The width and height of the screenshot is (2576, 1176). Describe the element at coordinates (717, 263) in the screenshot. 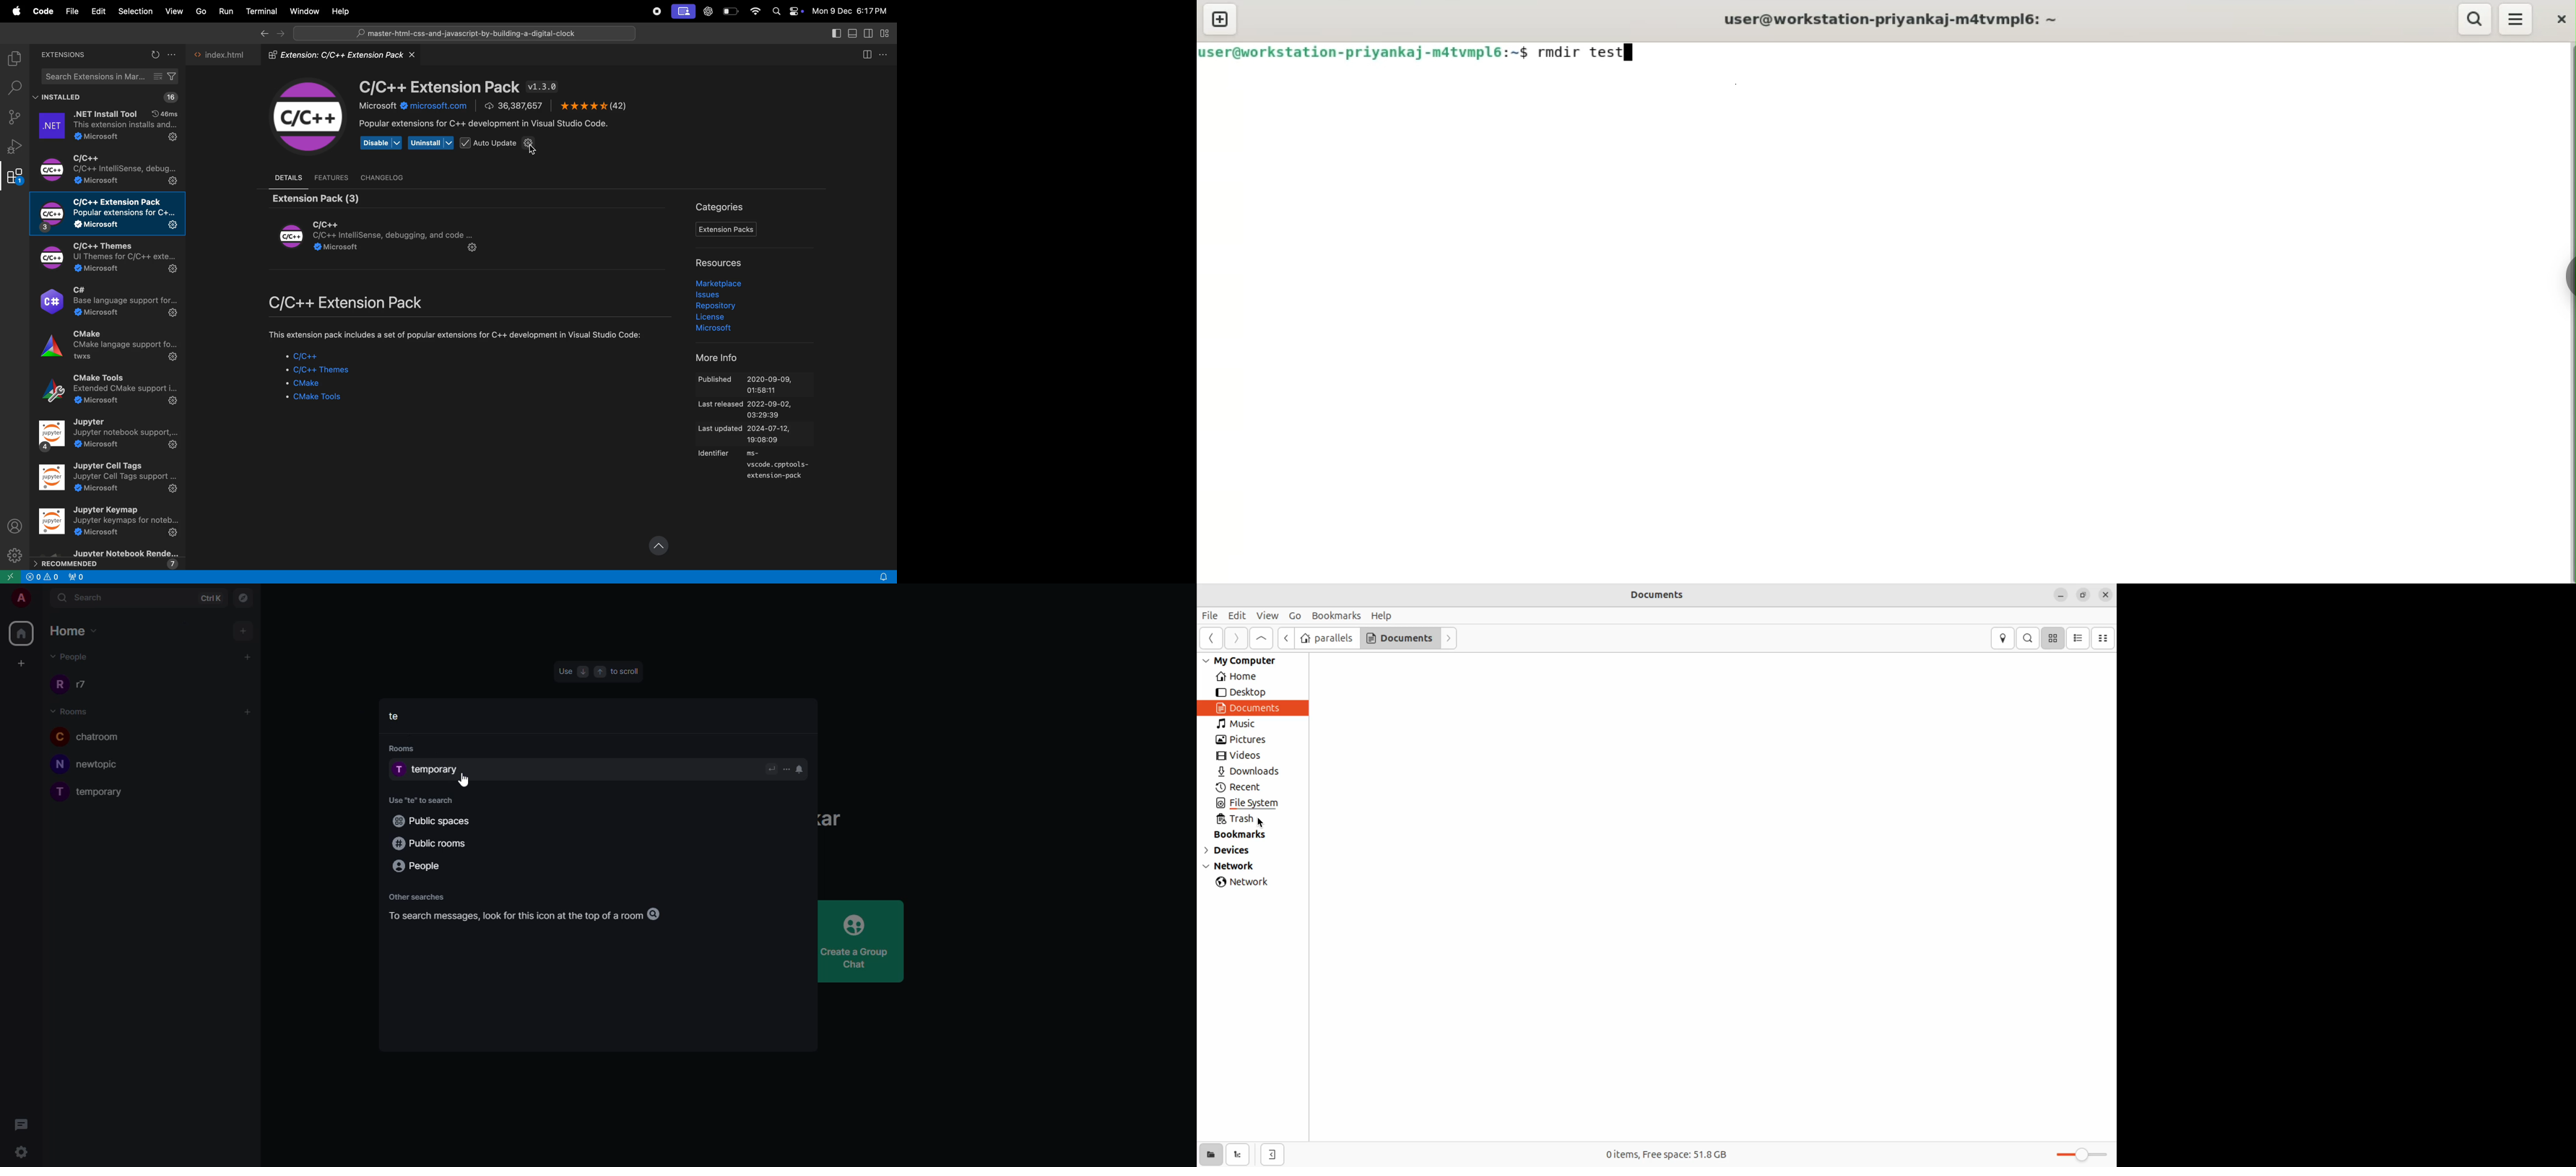

I see `resources` at that location.